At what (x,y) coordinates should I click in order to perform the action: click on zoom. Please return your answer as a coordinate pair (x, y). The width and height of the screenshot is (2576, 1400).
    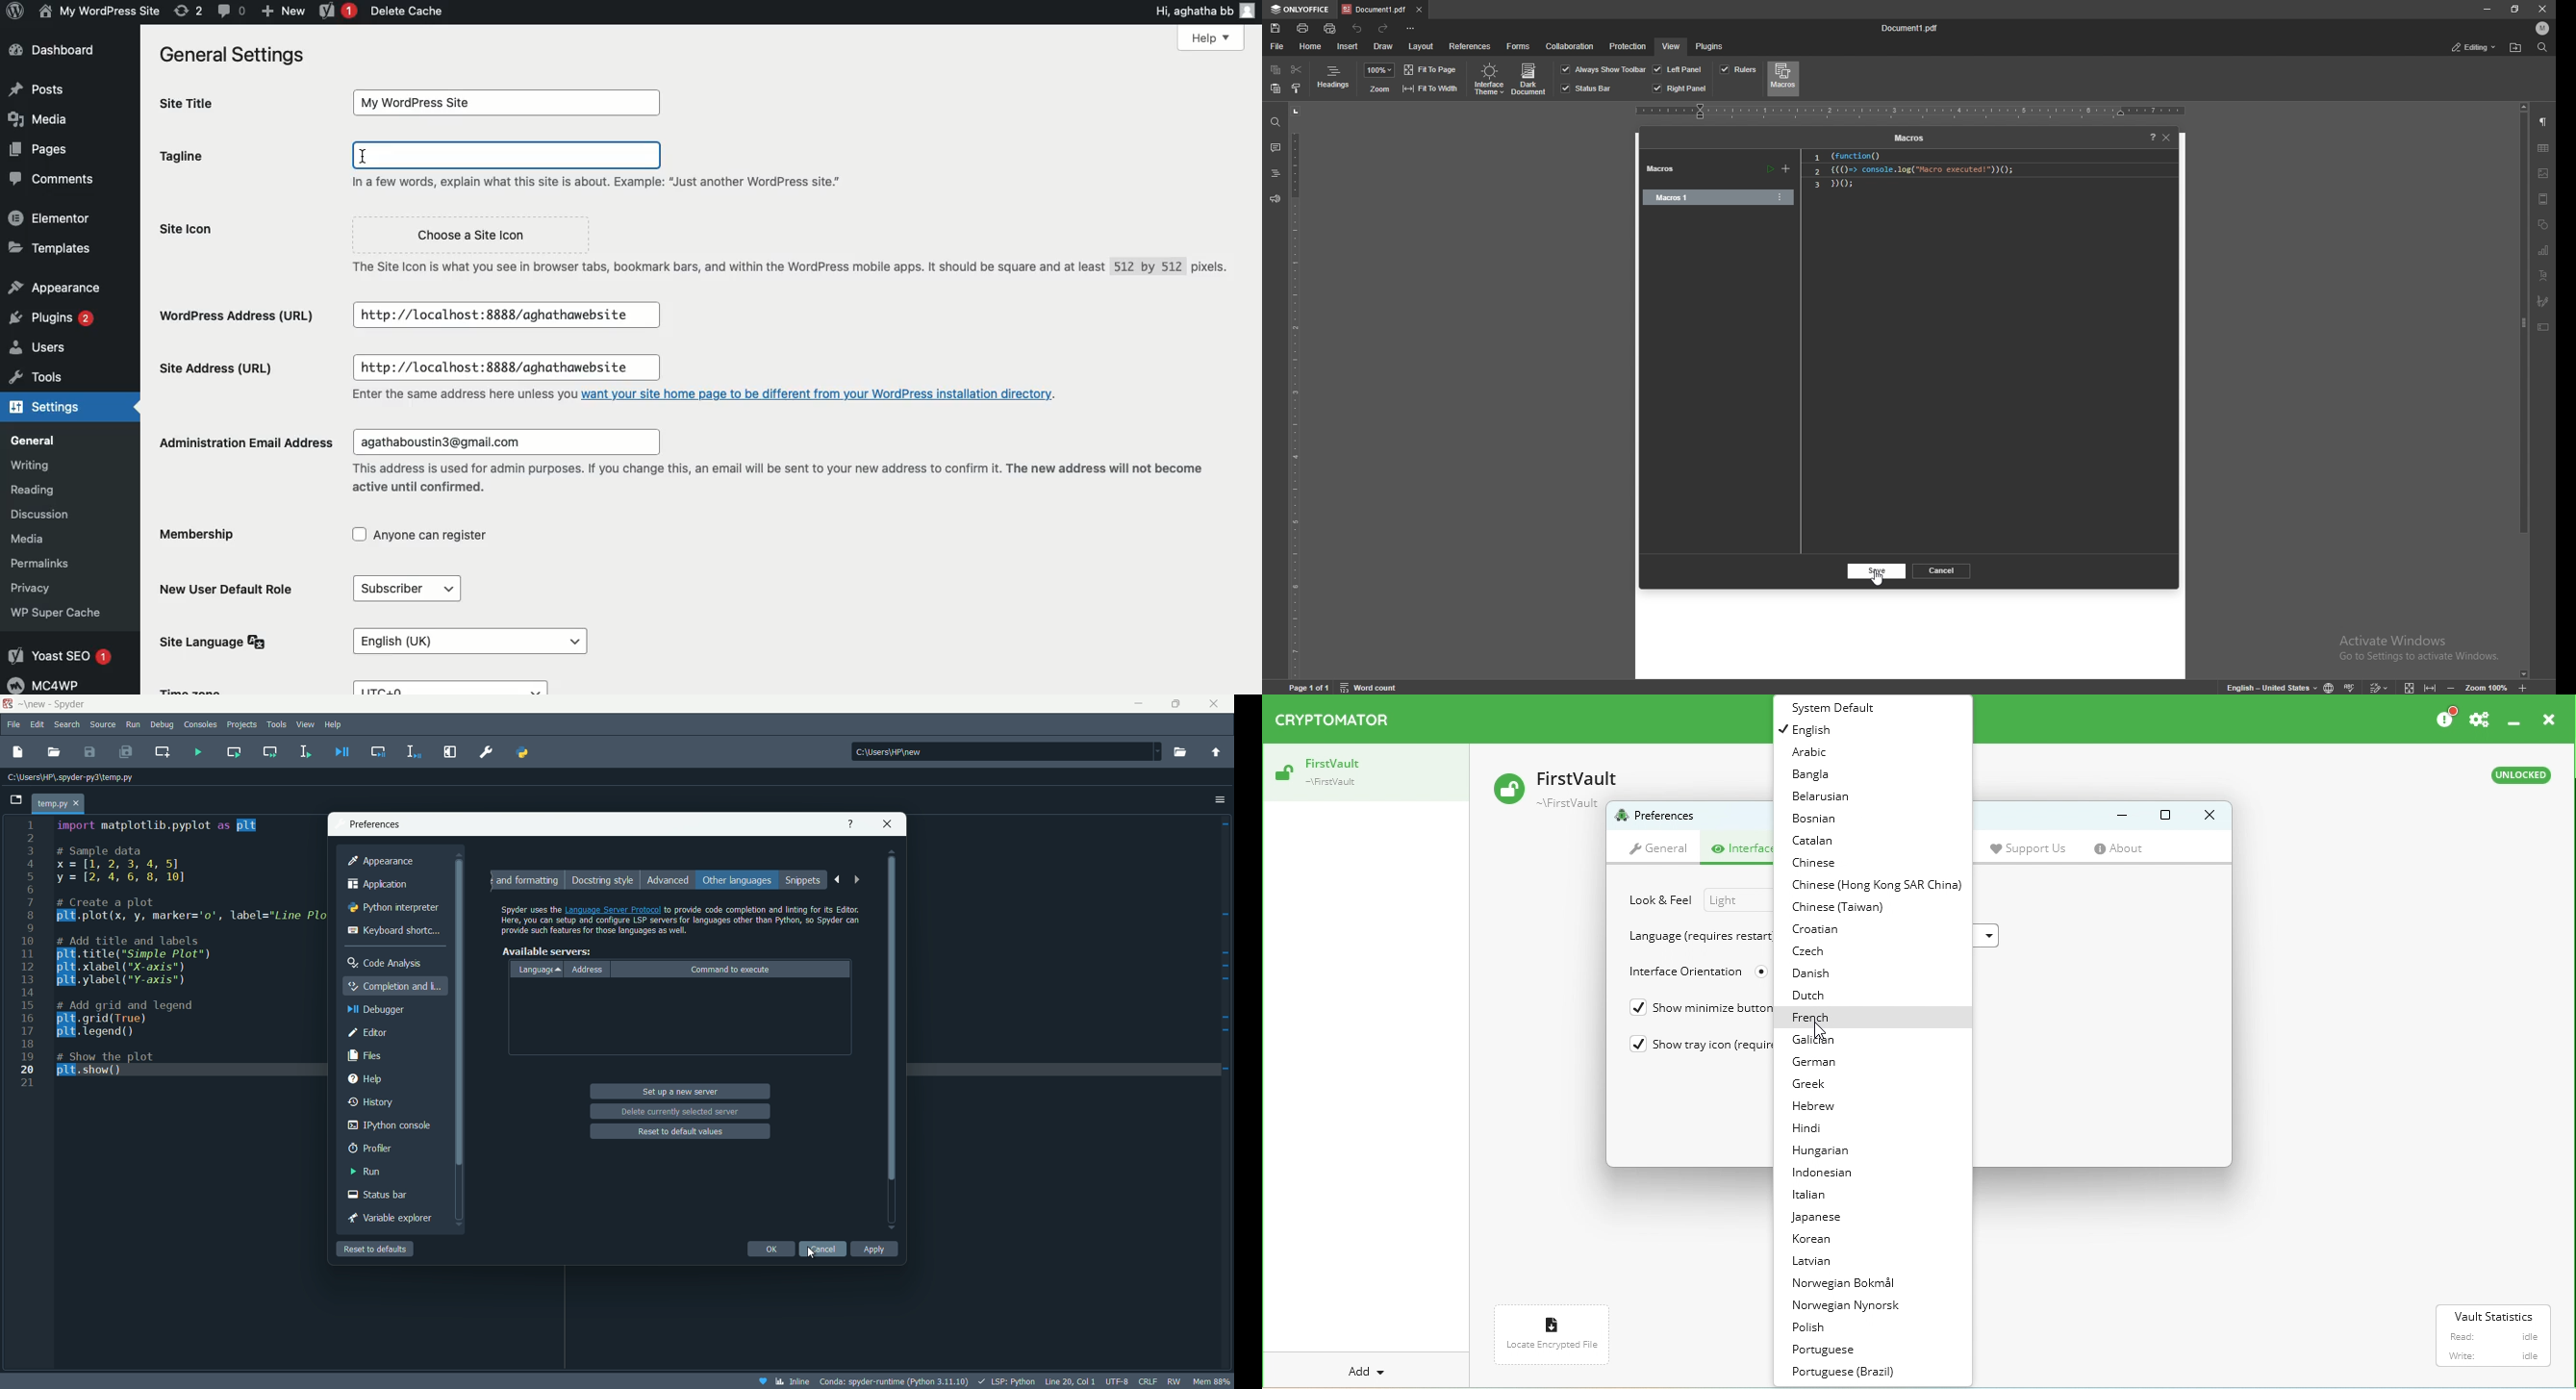
    Looking at the image, I should click on (1379, 89).